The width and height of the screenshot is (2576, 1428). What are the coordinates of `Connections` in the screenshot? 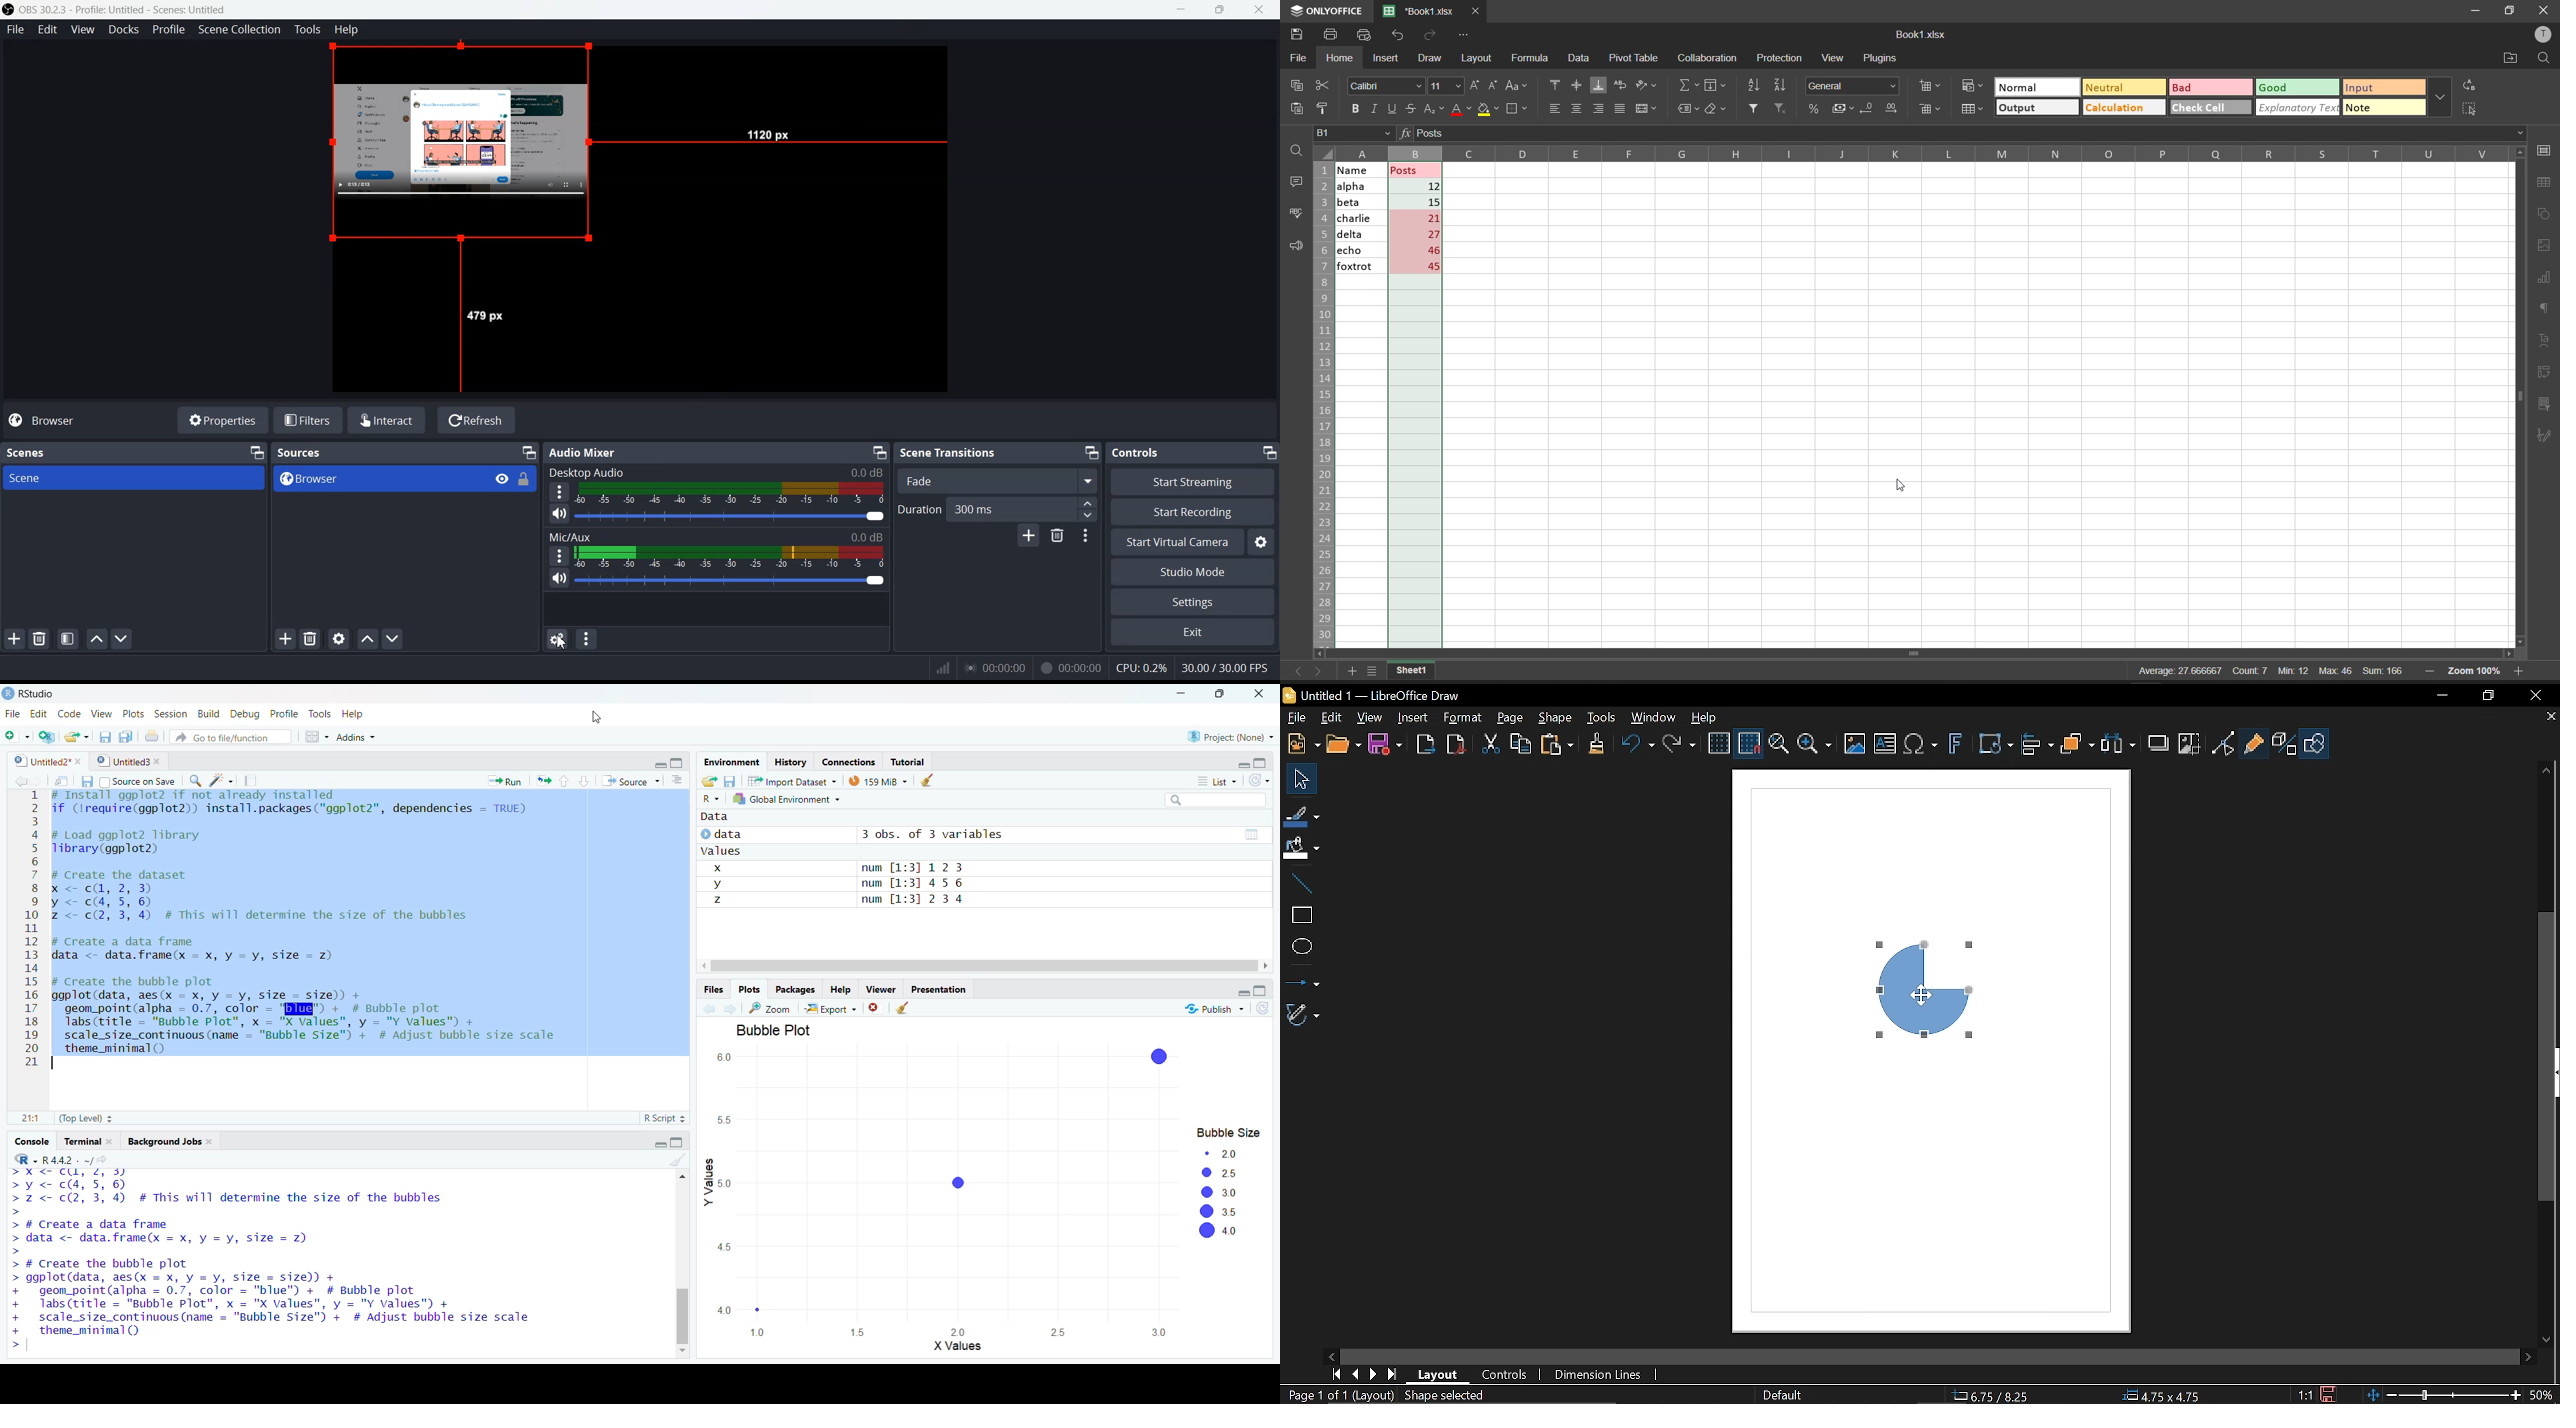 It's located at (847, 760).